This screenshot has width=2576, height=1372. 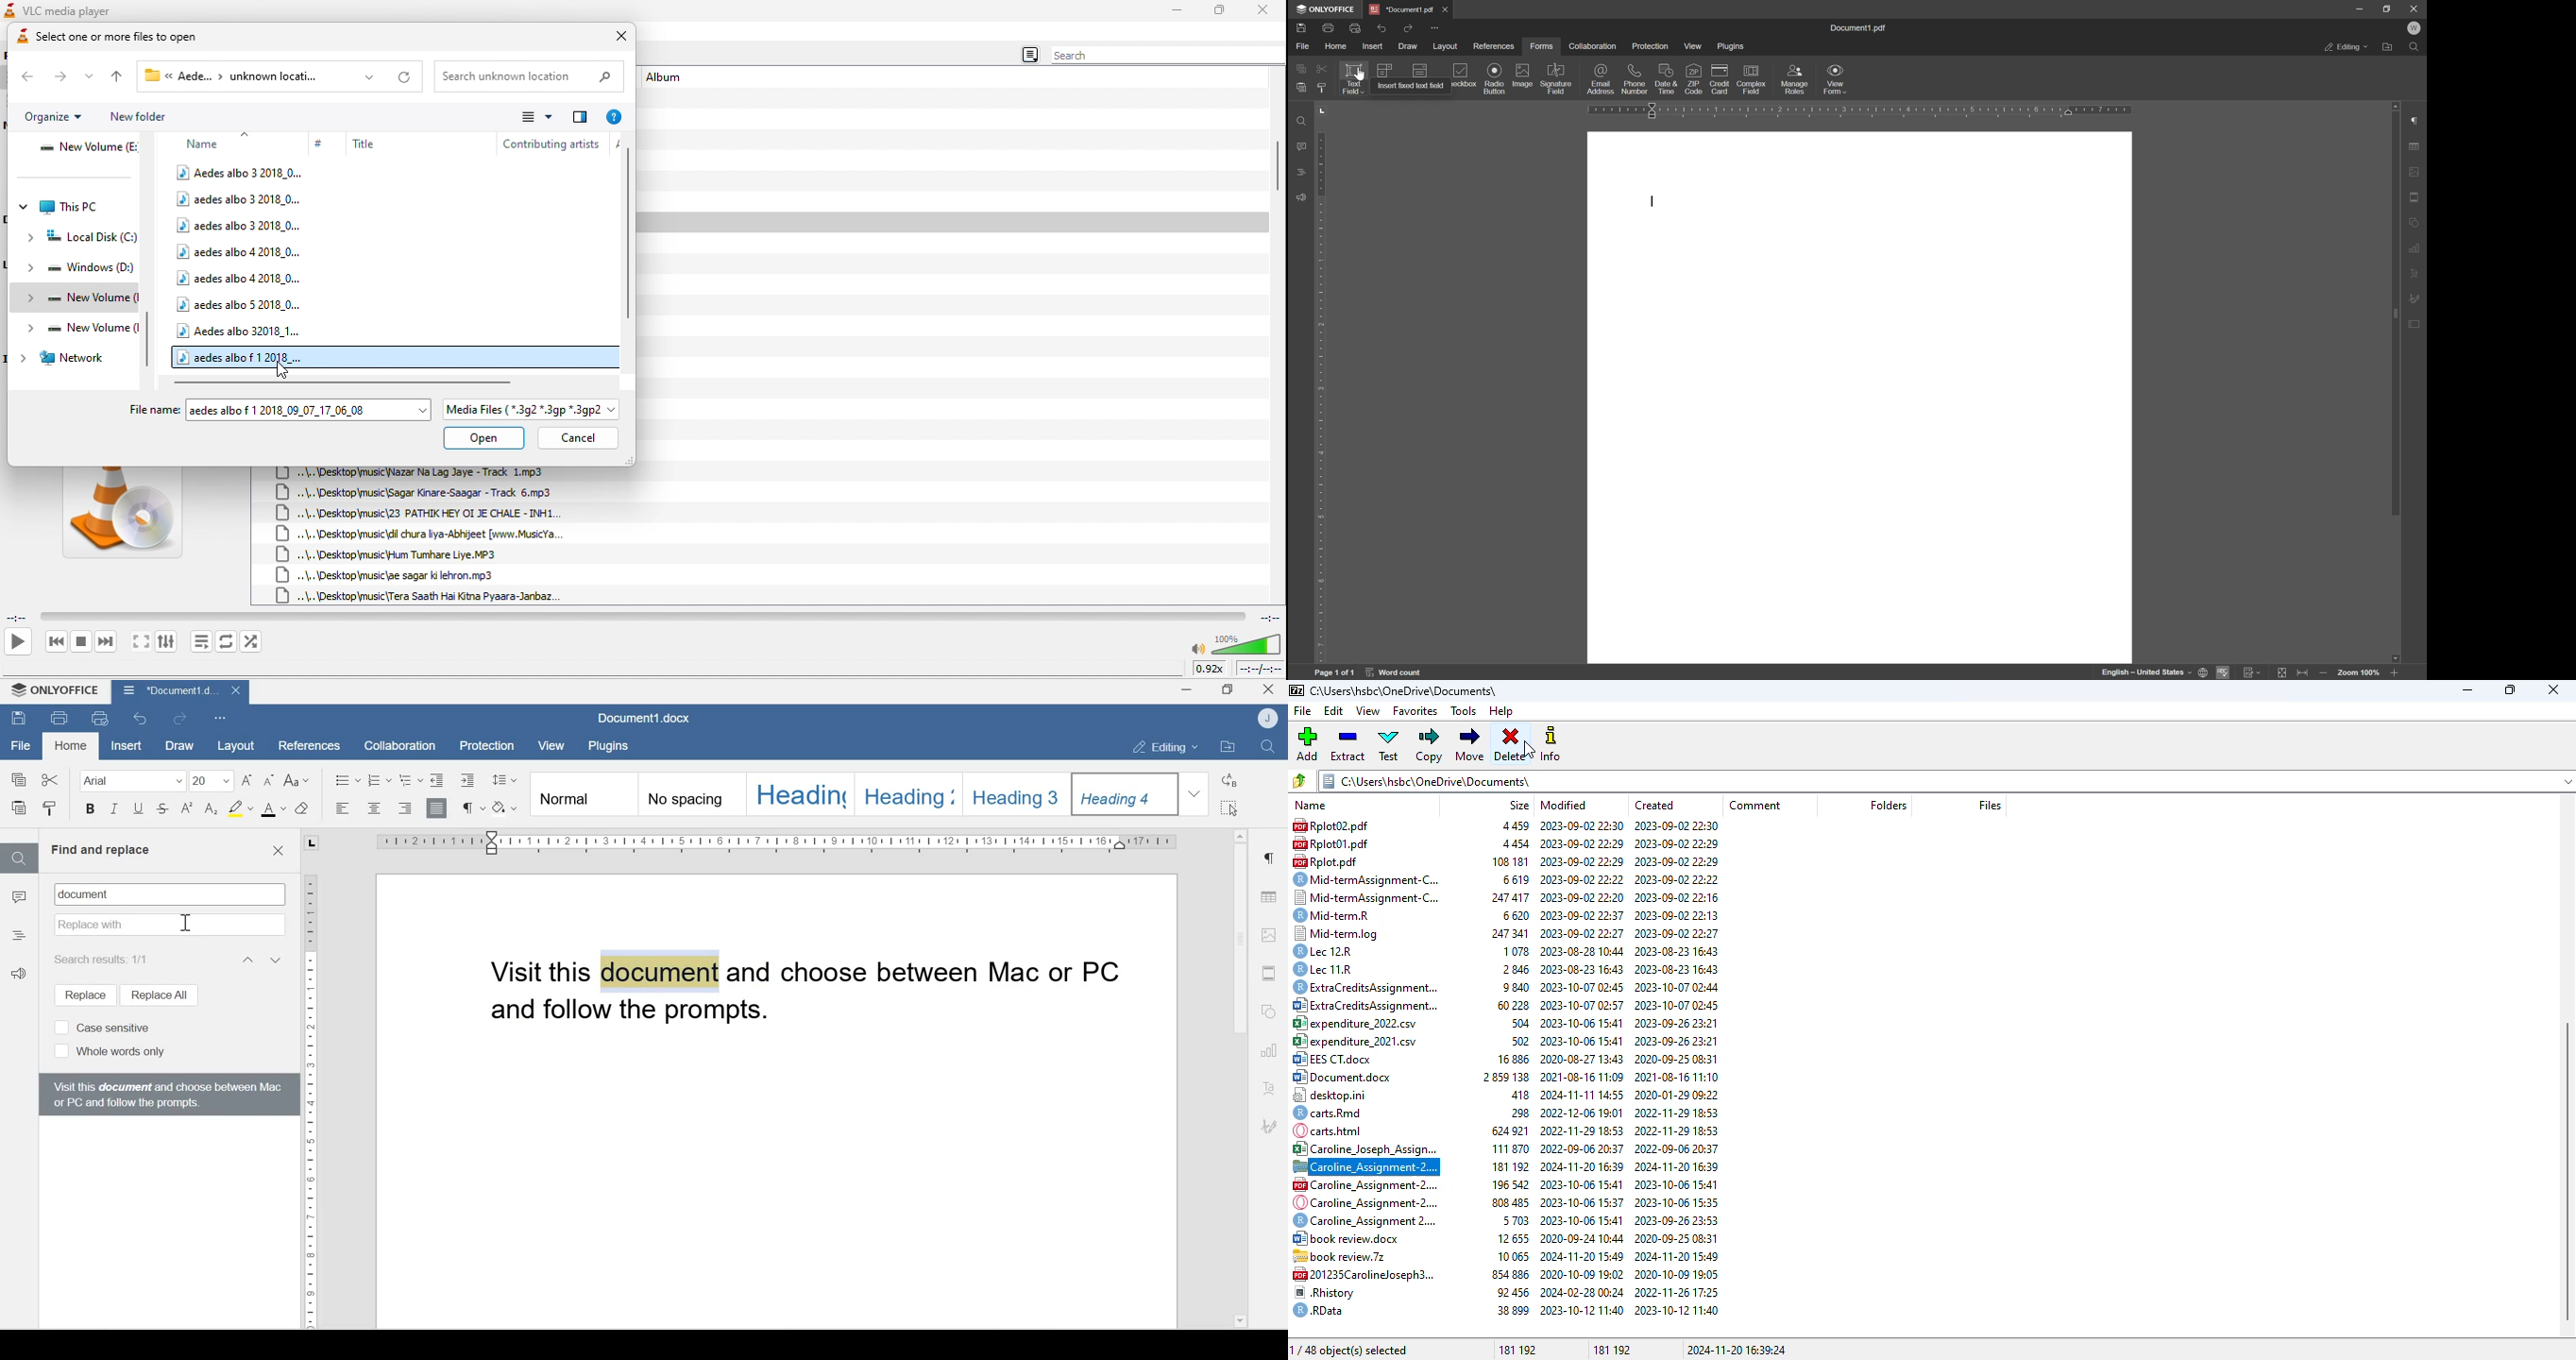 I want to click on scroll down, so click(x=2395, y=656).